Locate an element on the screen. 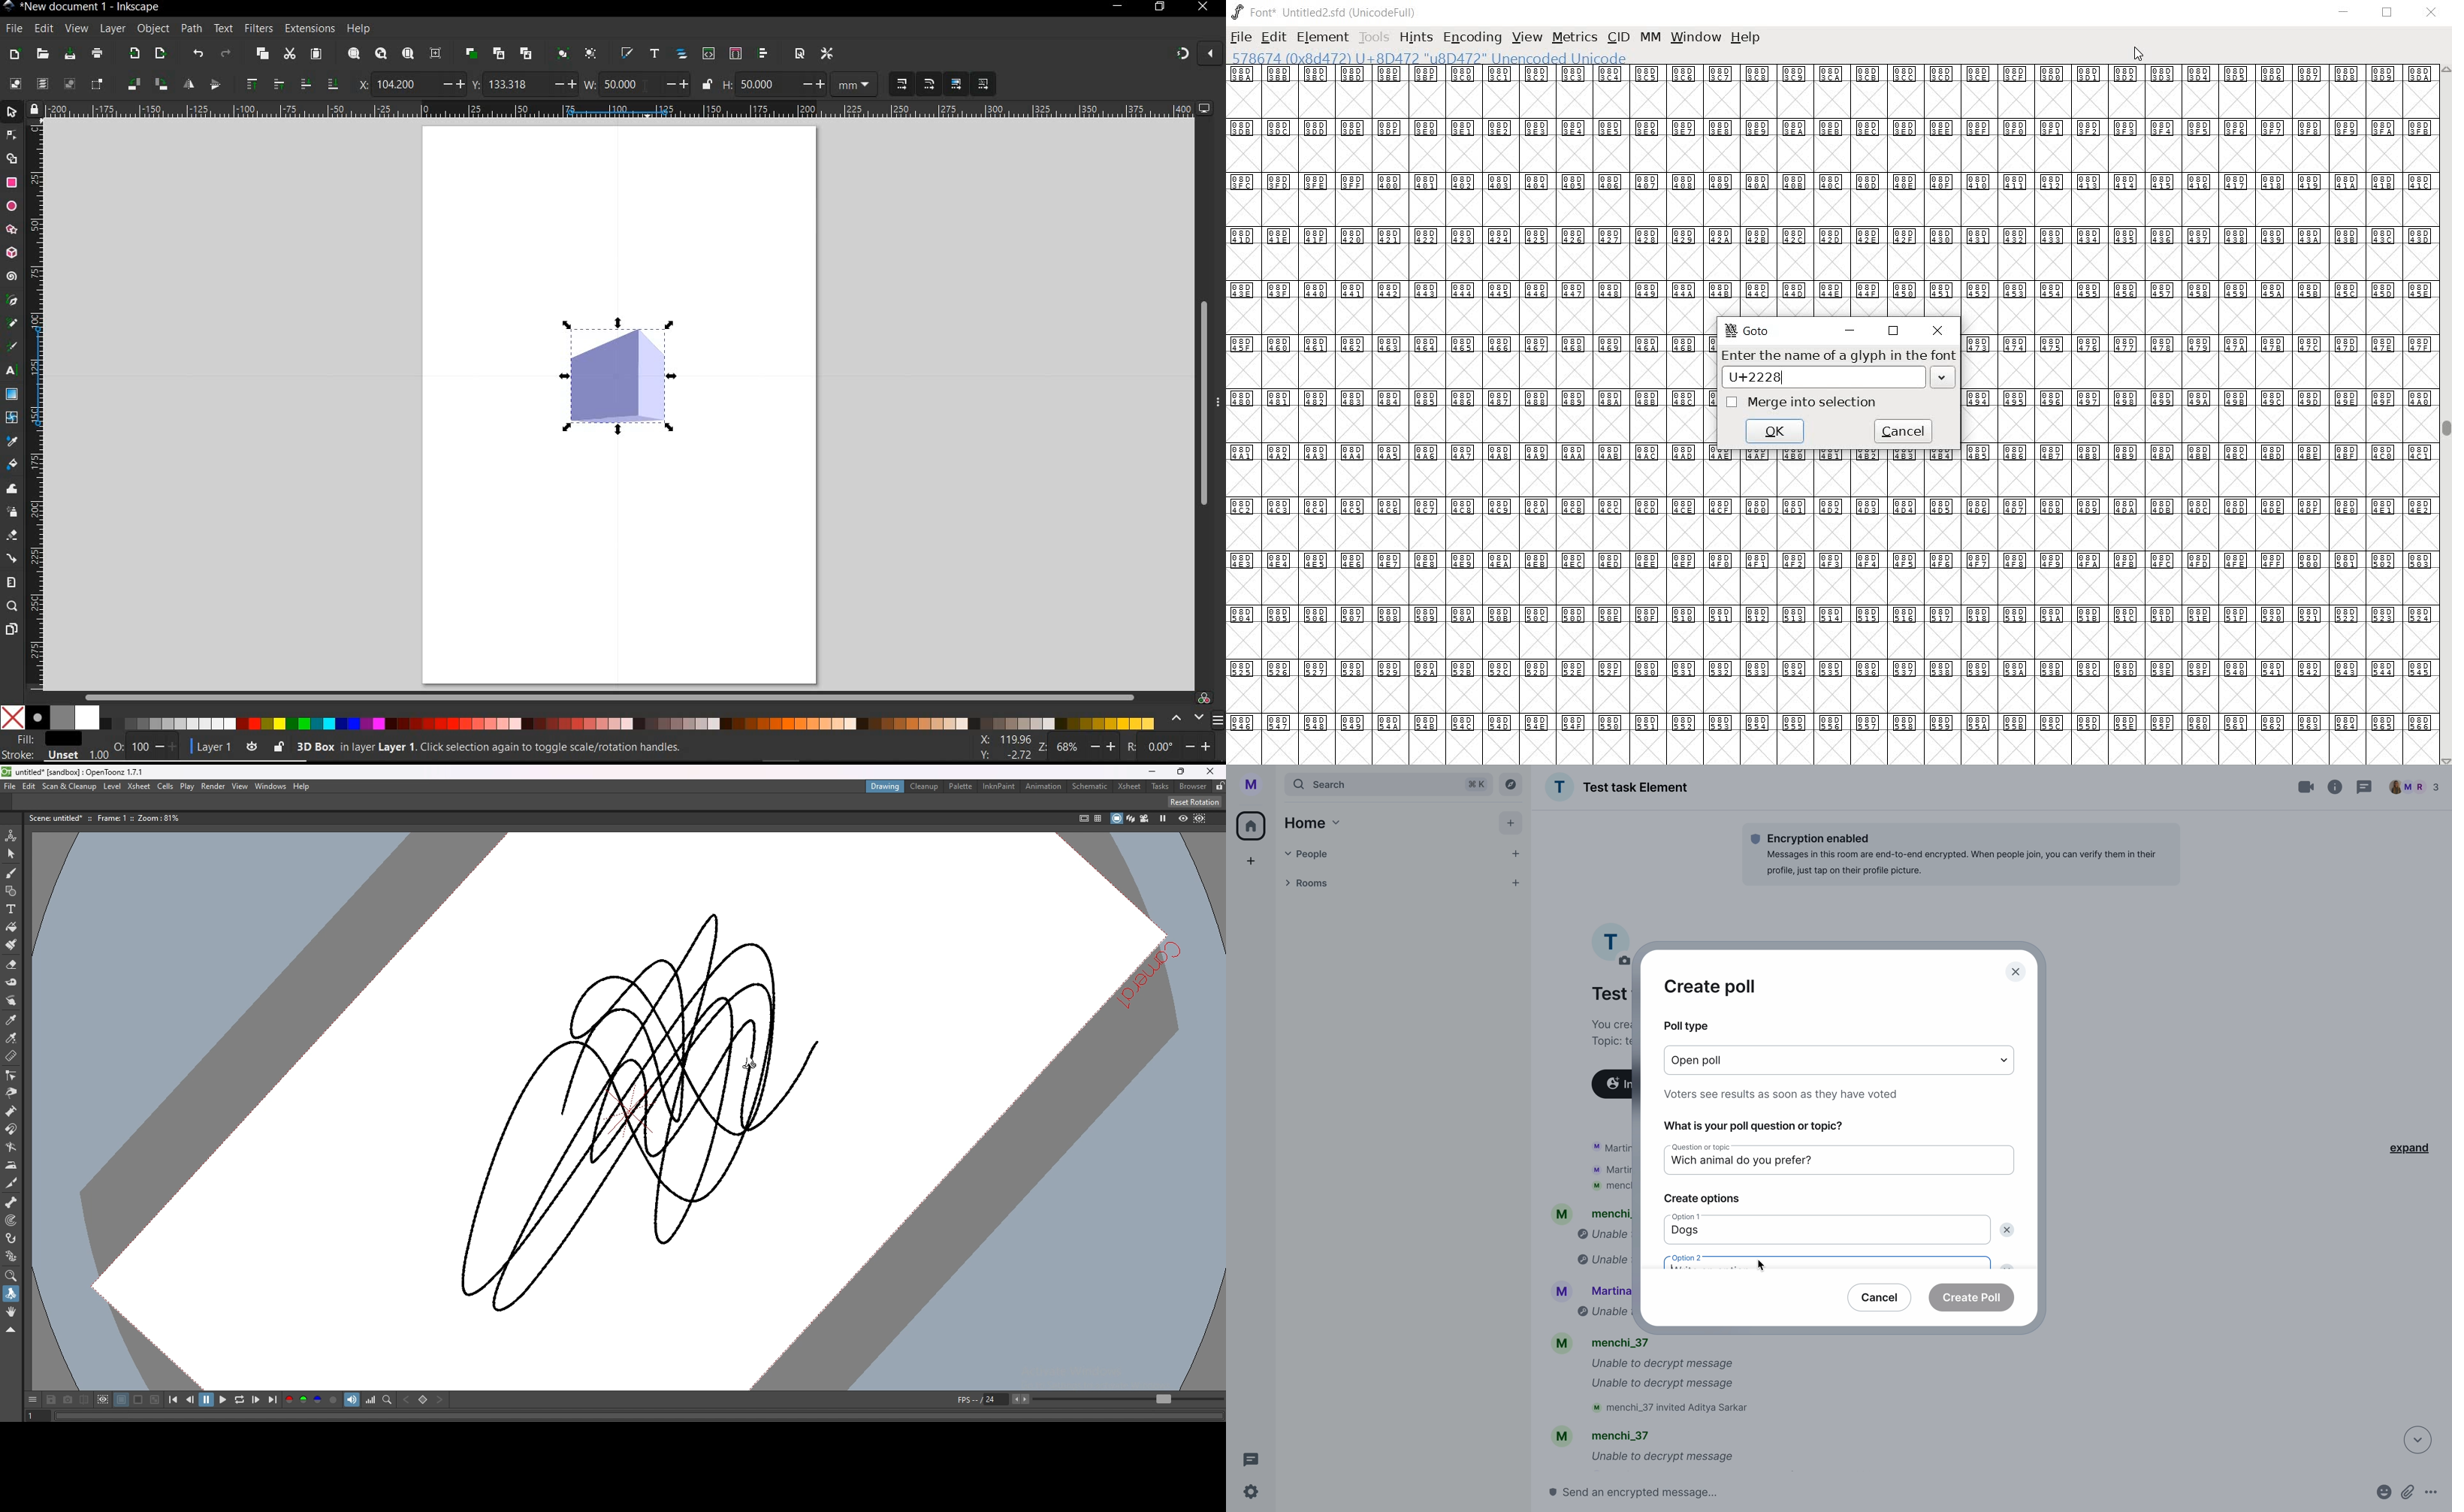 This screenshot has height=1512, width=2464. cancel is located at coordinates (1905, 430).